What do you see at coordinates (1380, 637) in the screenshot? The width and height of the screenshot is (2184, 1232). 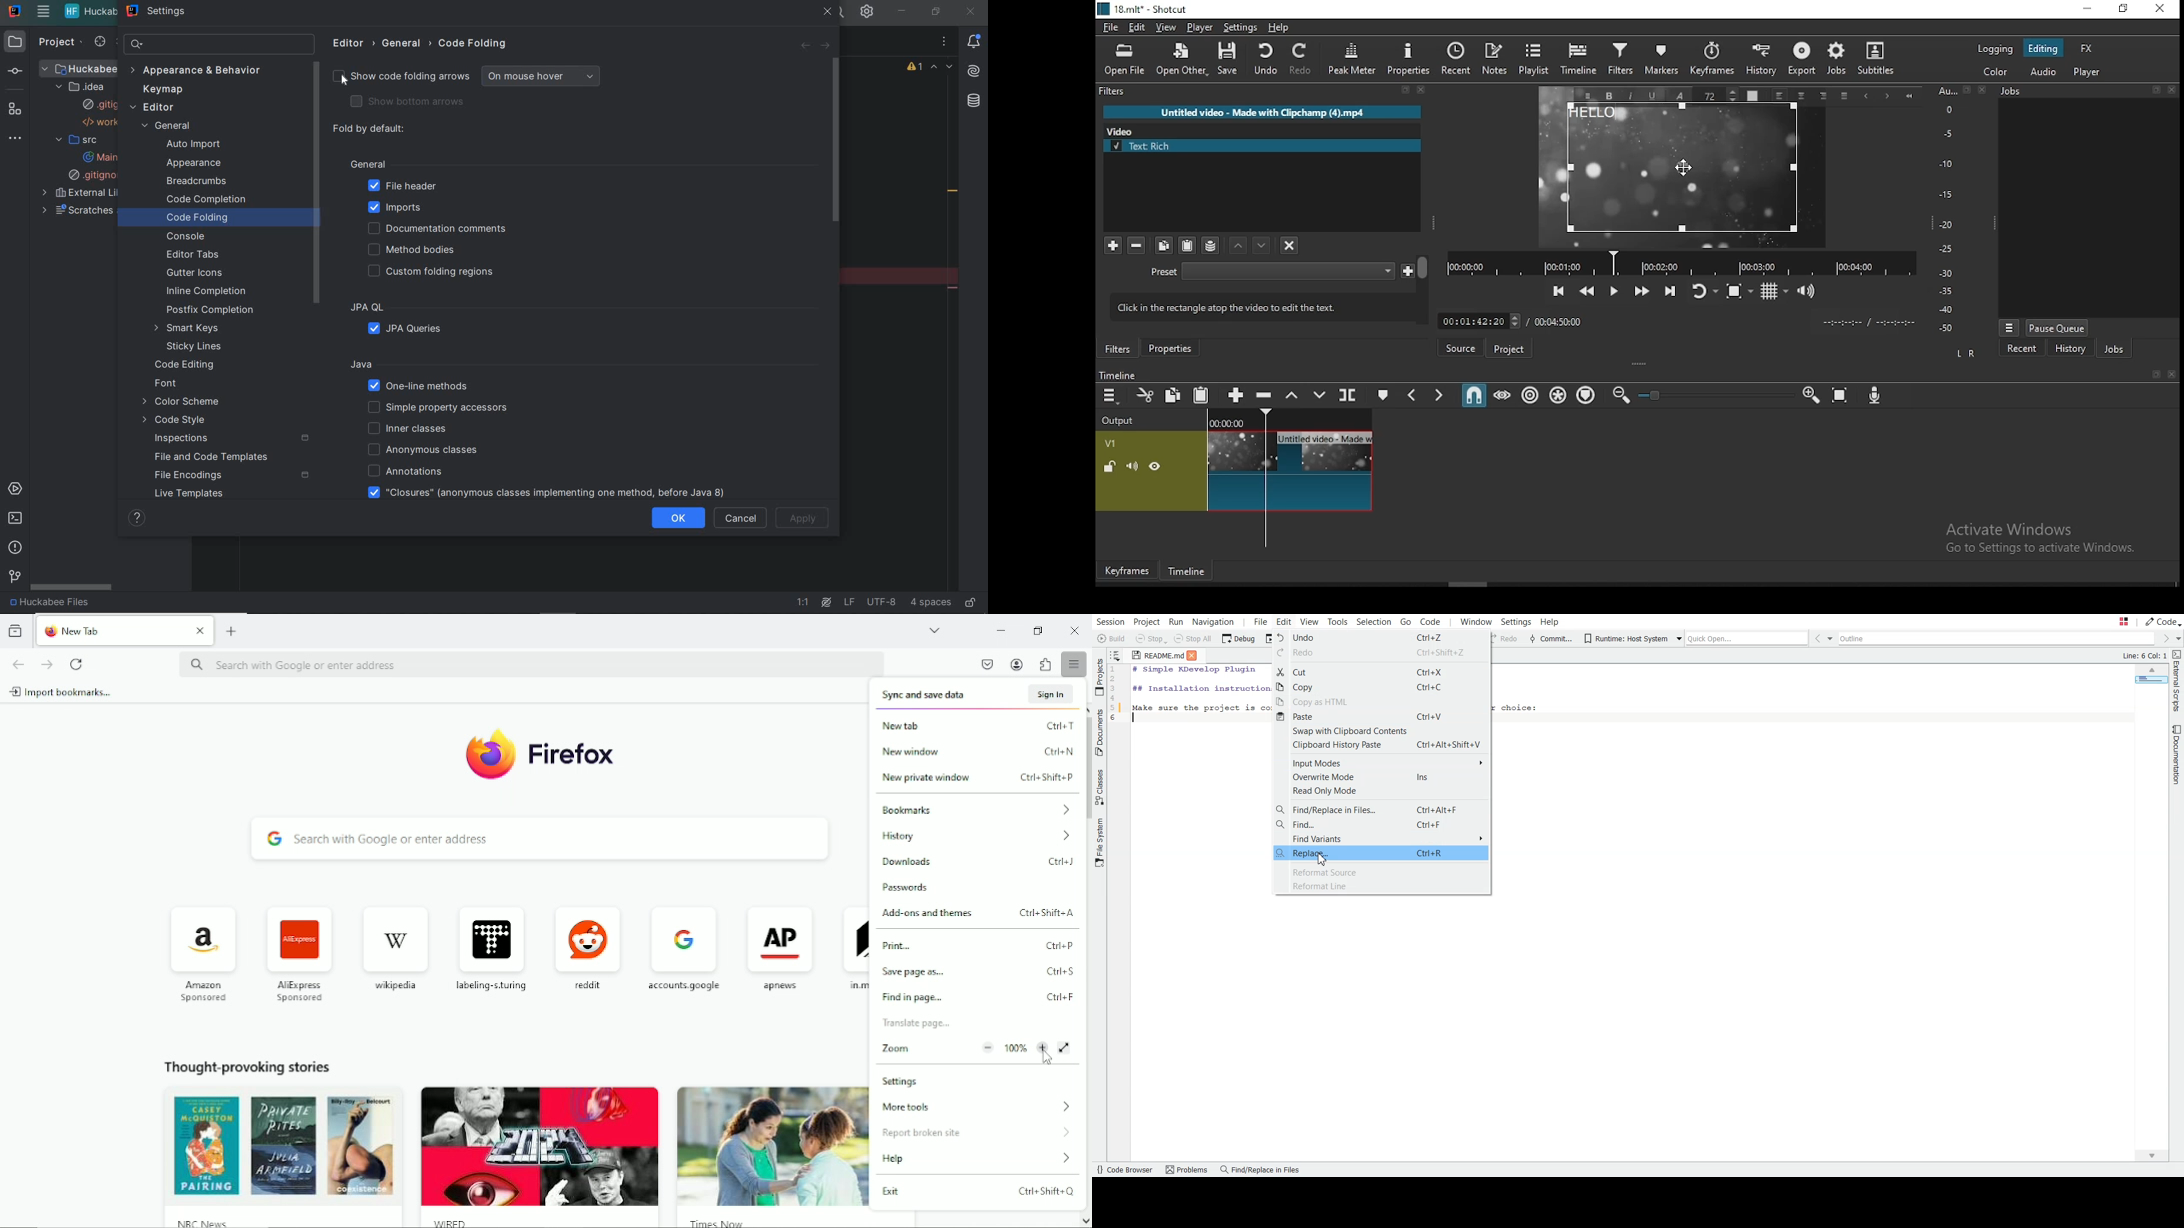 I see `Undo Ctrl+Z` at bounding box center [1380, 637].